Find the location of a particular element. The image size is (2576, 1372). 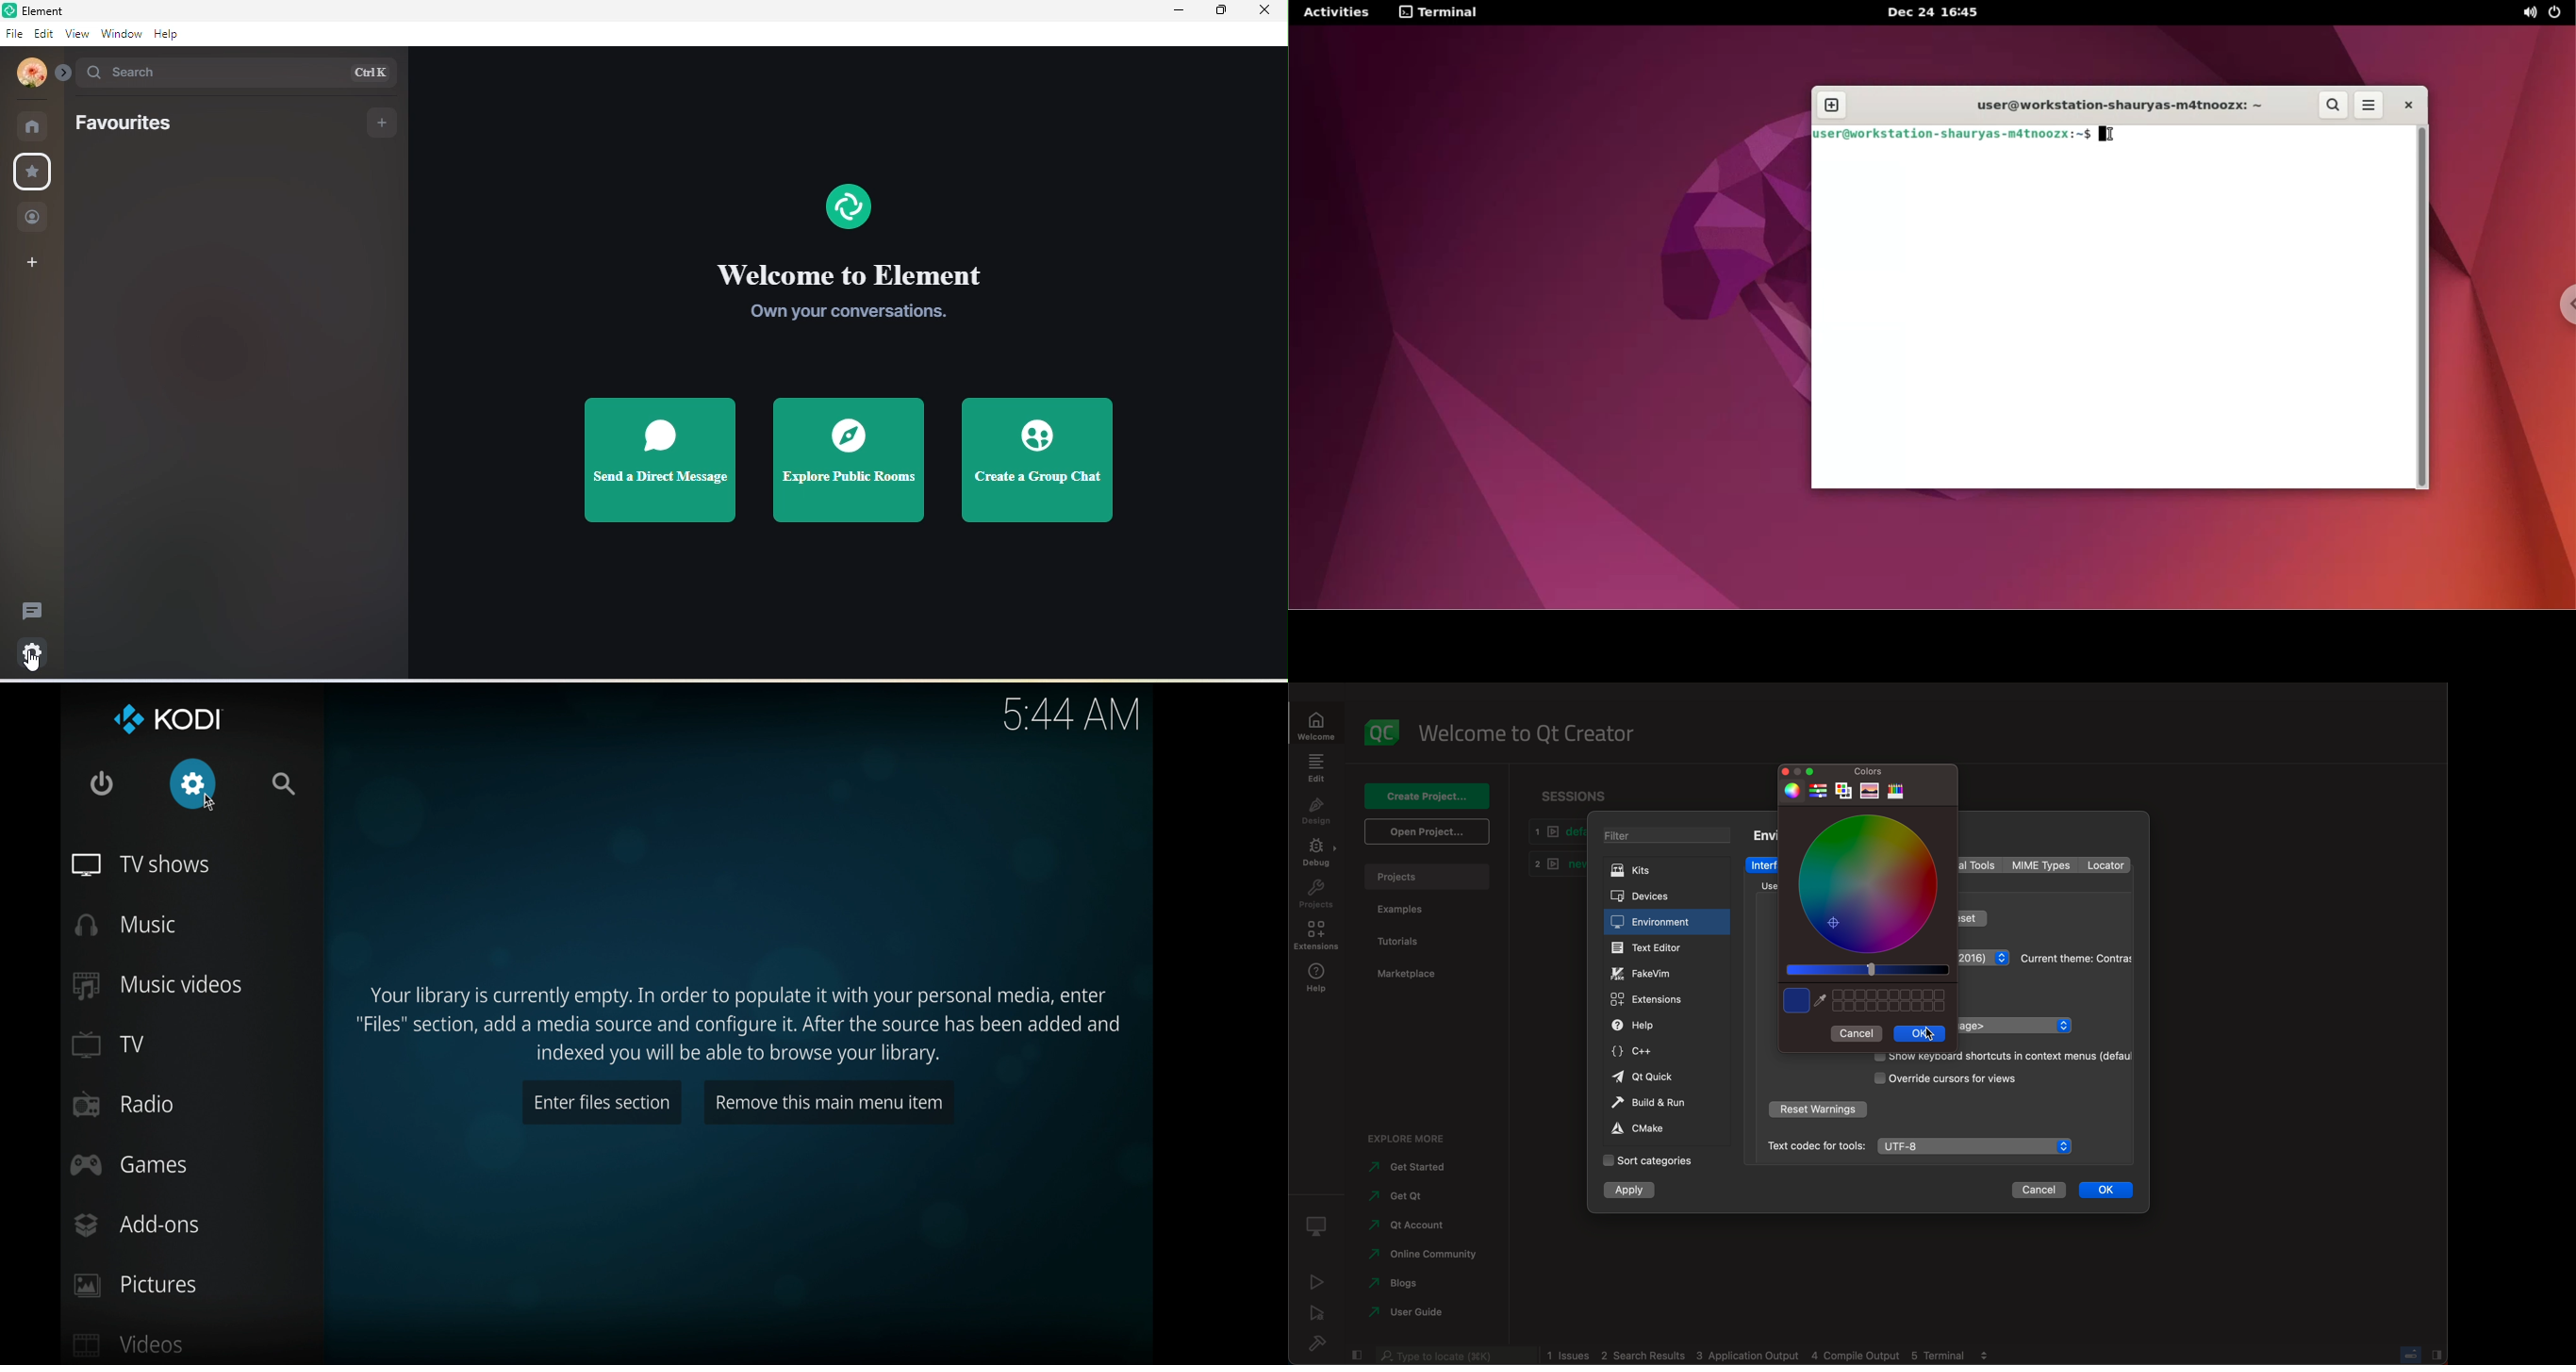

welcome to element own your conversation is located at coordinates (852, 296).